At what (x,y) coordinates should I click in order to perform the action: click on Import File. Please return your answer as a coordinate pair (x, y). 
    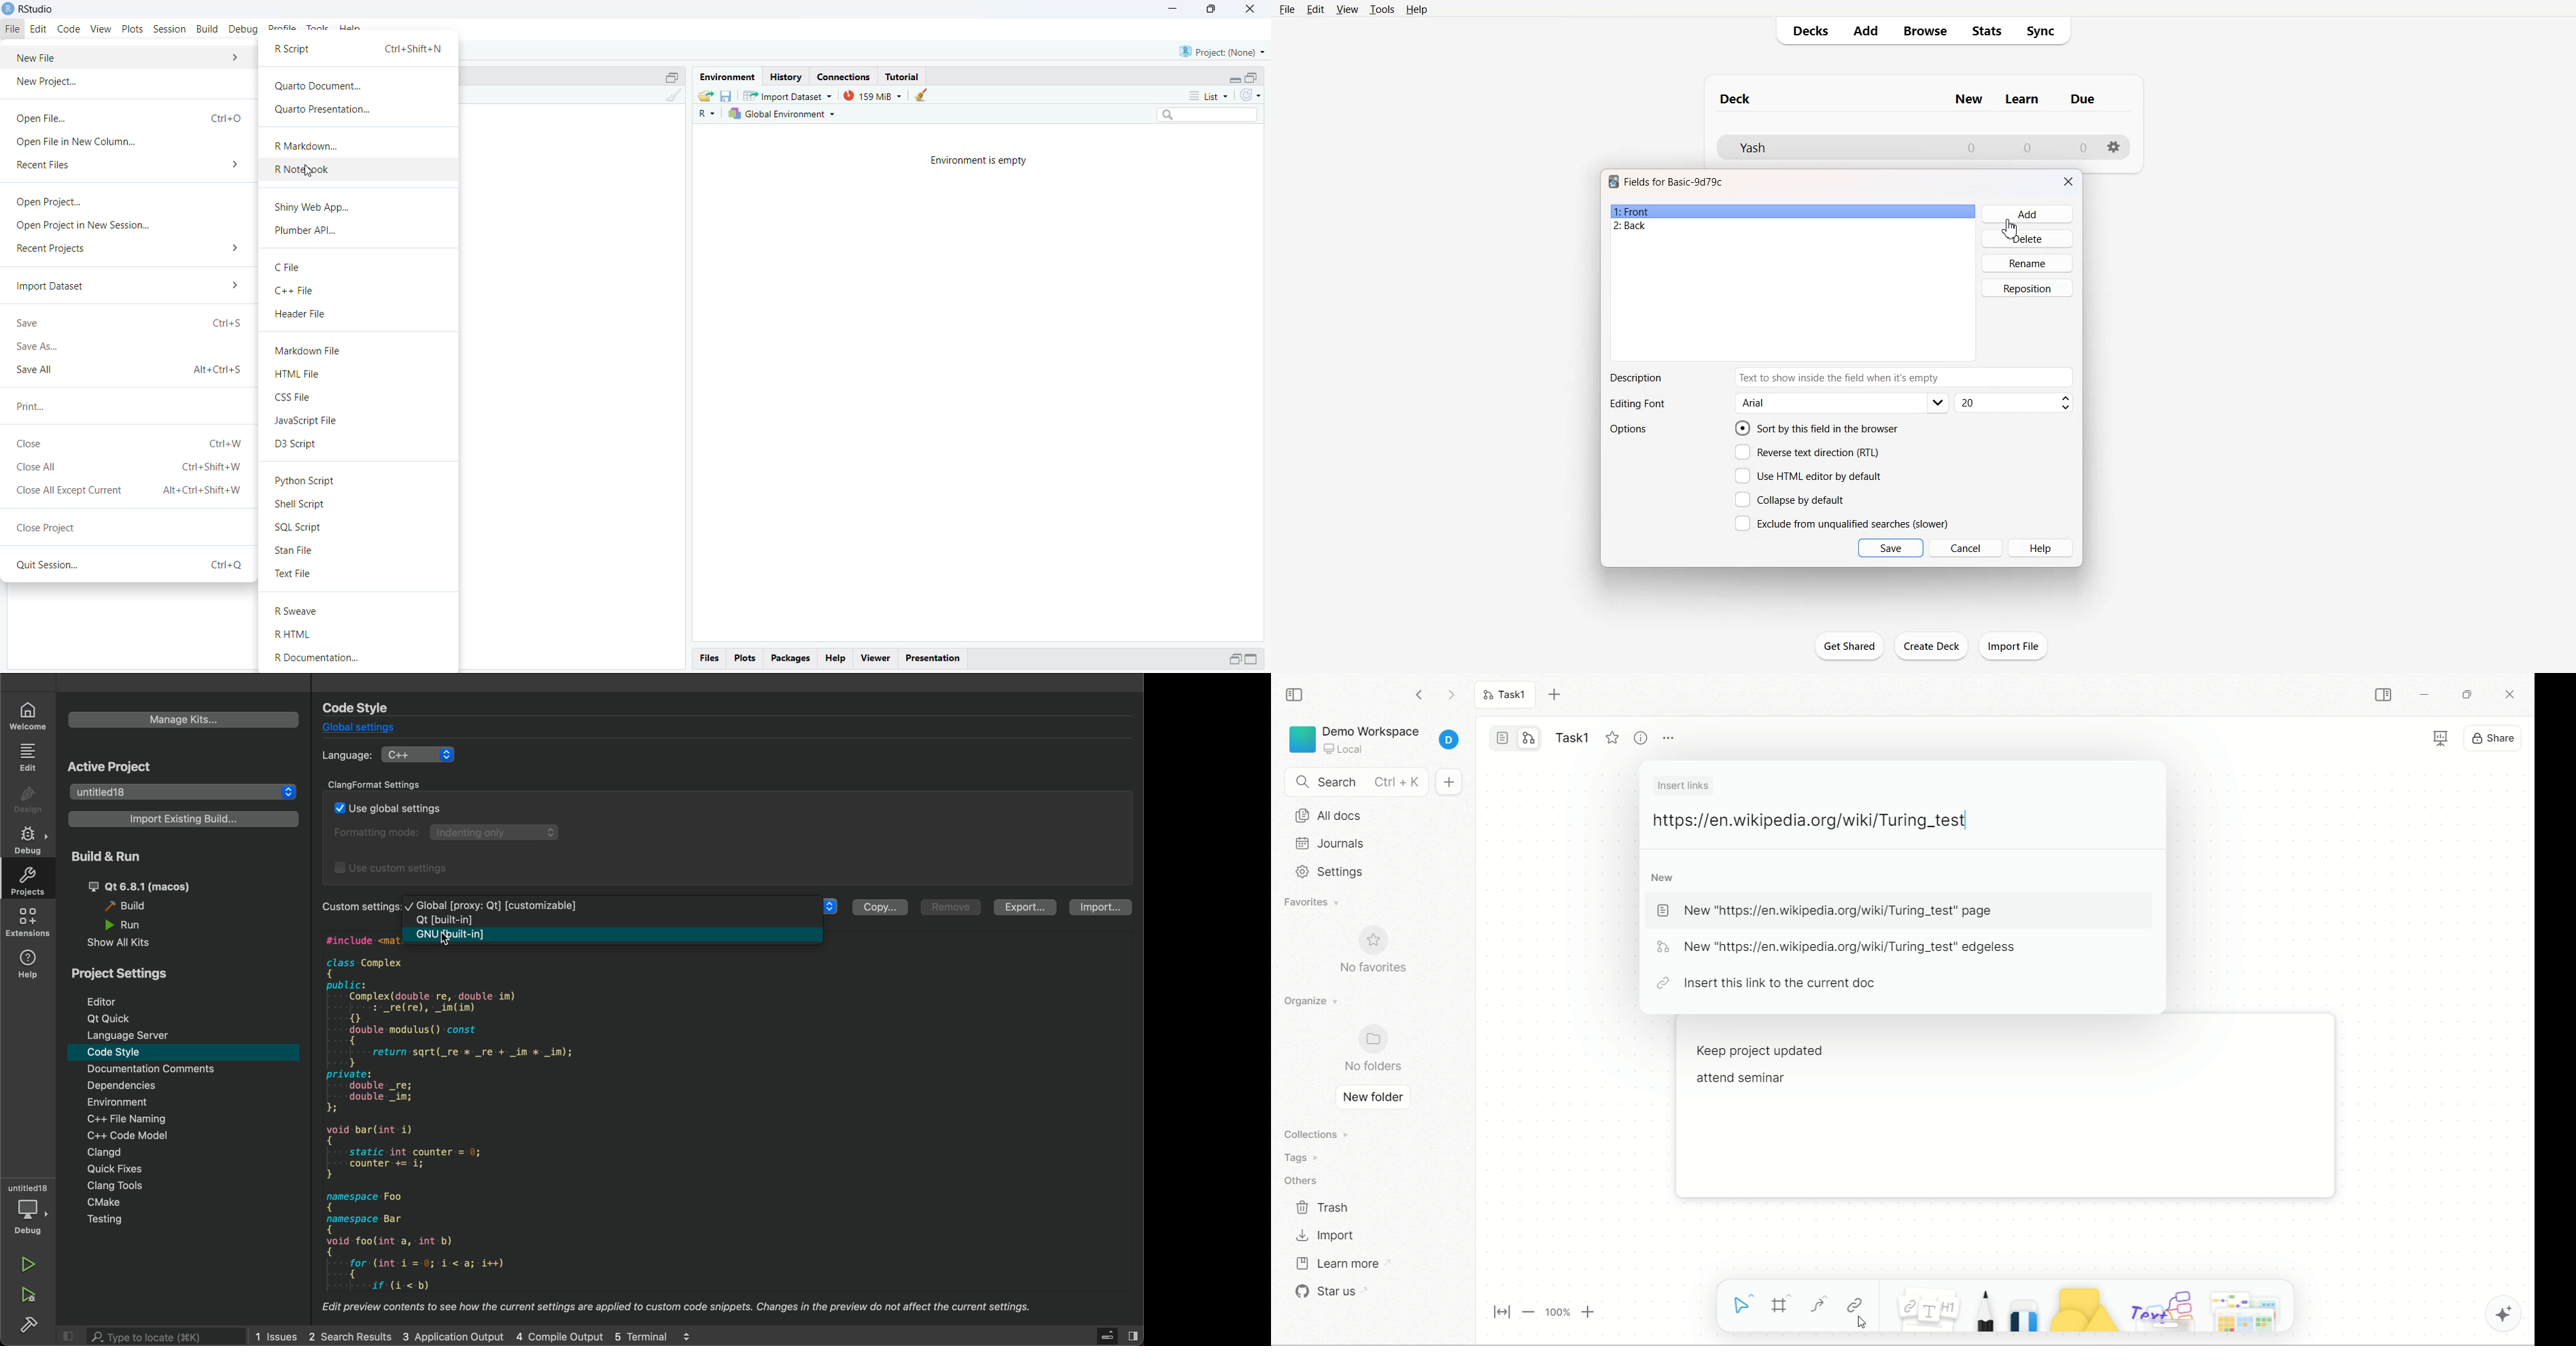
    Looking at the image, I should click on (2013, 646).